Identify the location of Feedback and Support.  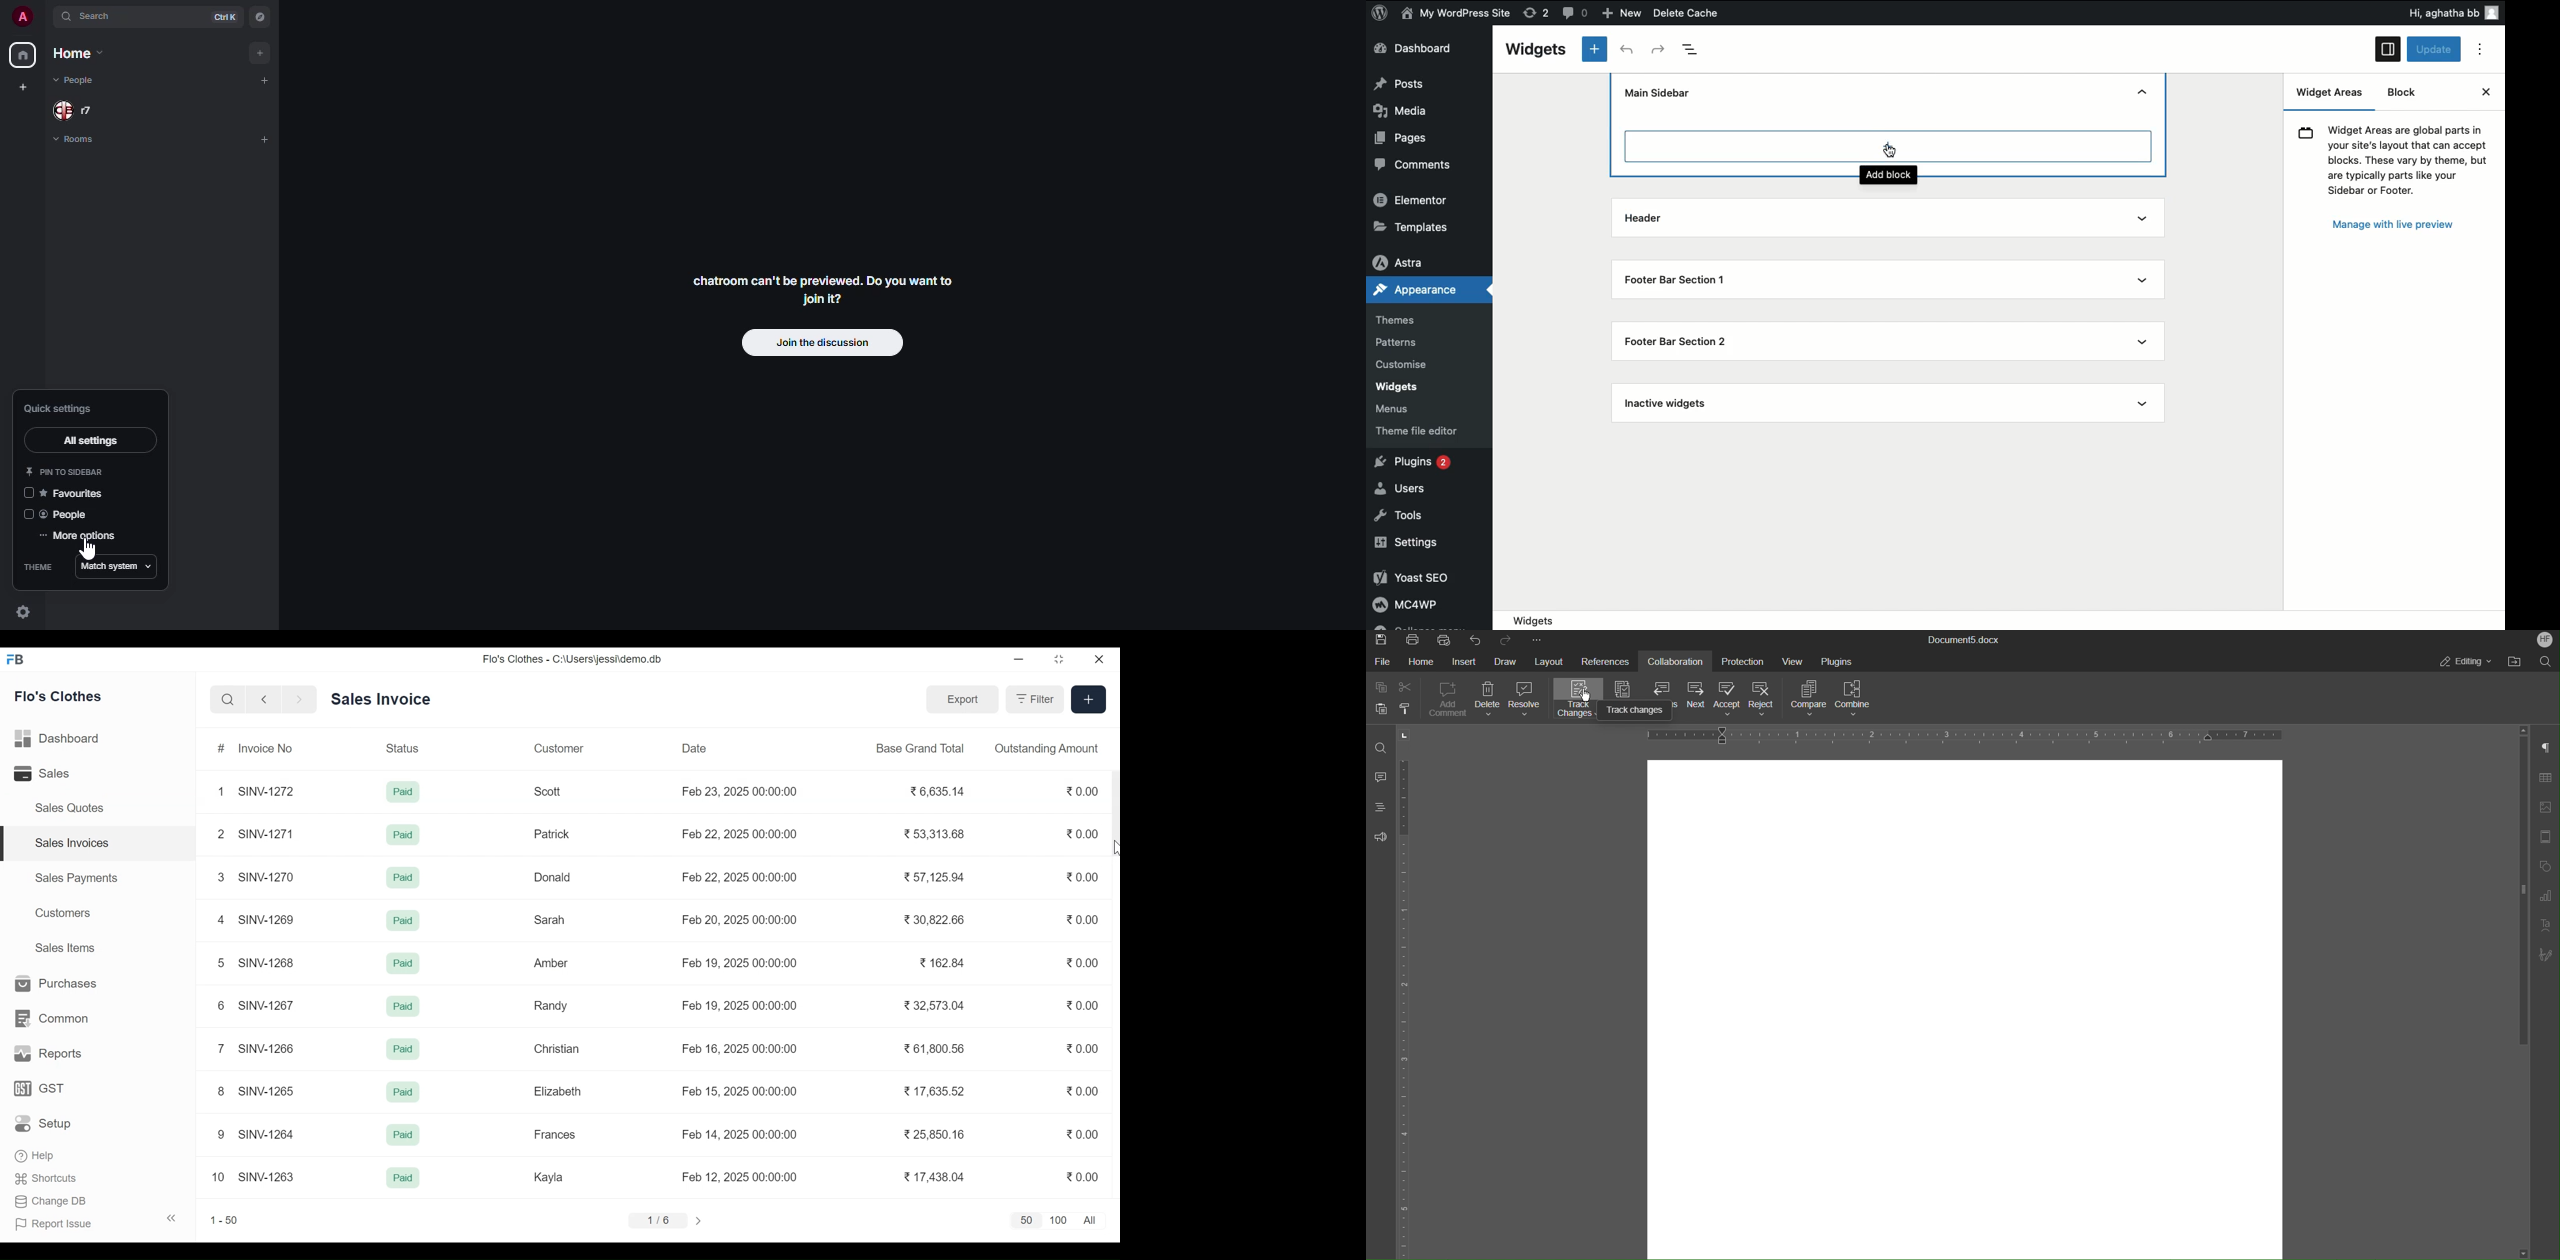
(1382, 842).